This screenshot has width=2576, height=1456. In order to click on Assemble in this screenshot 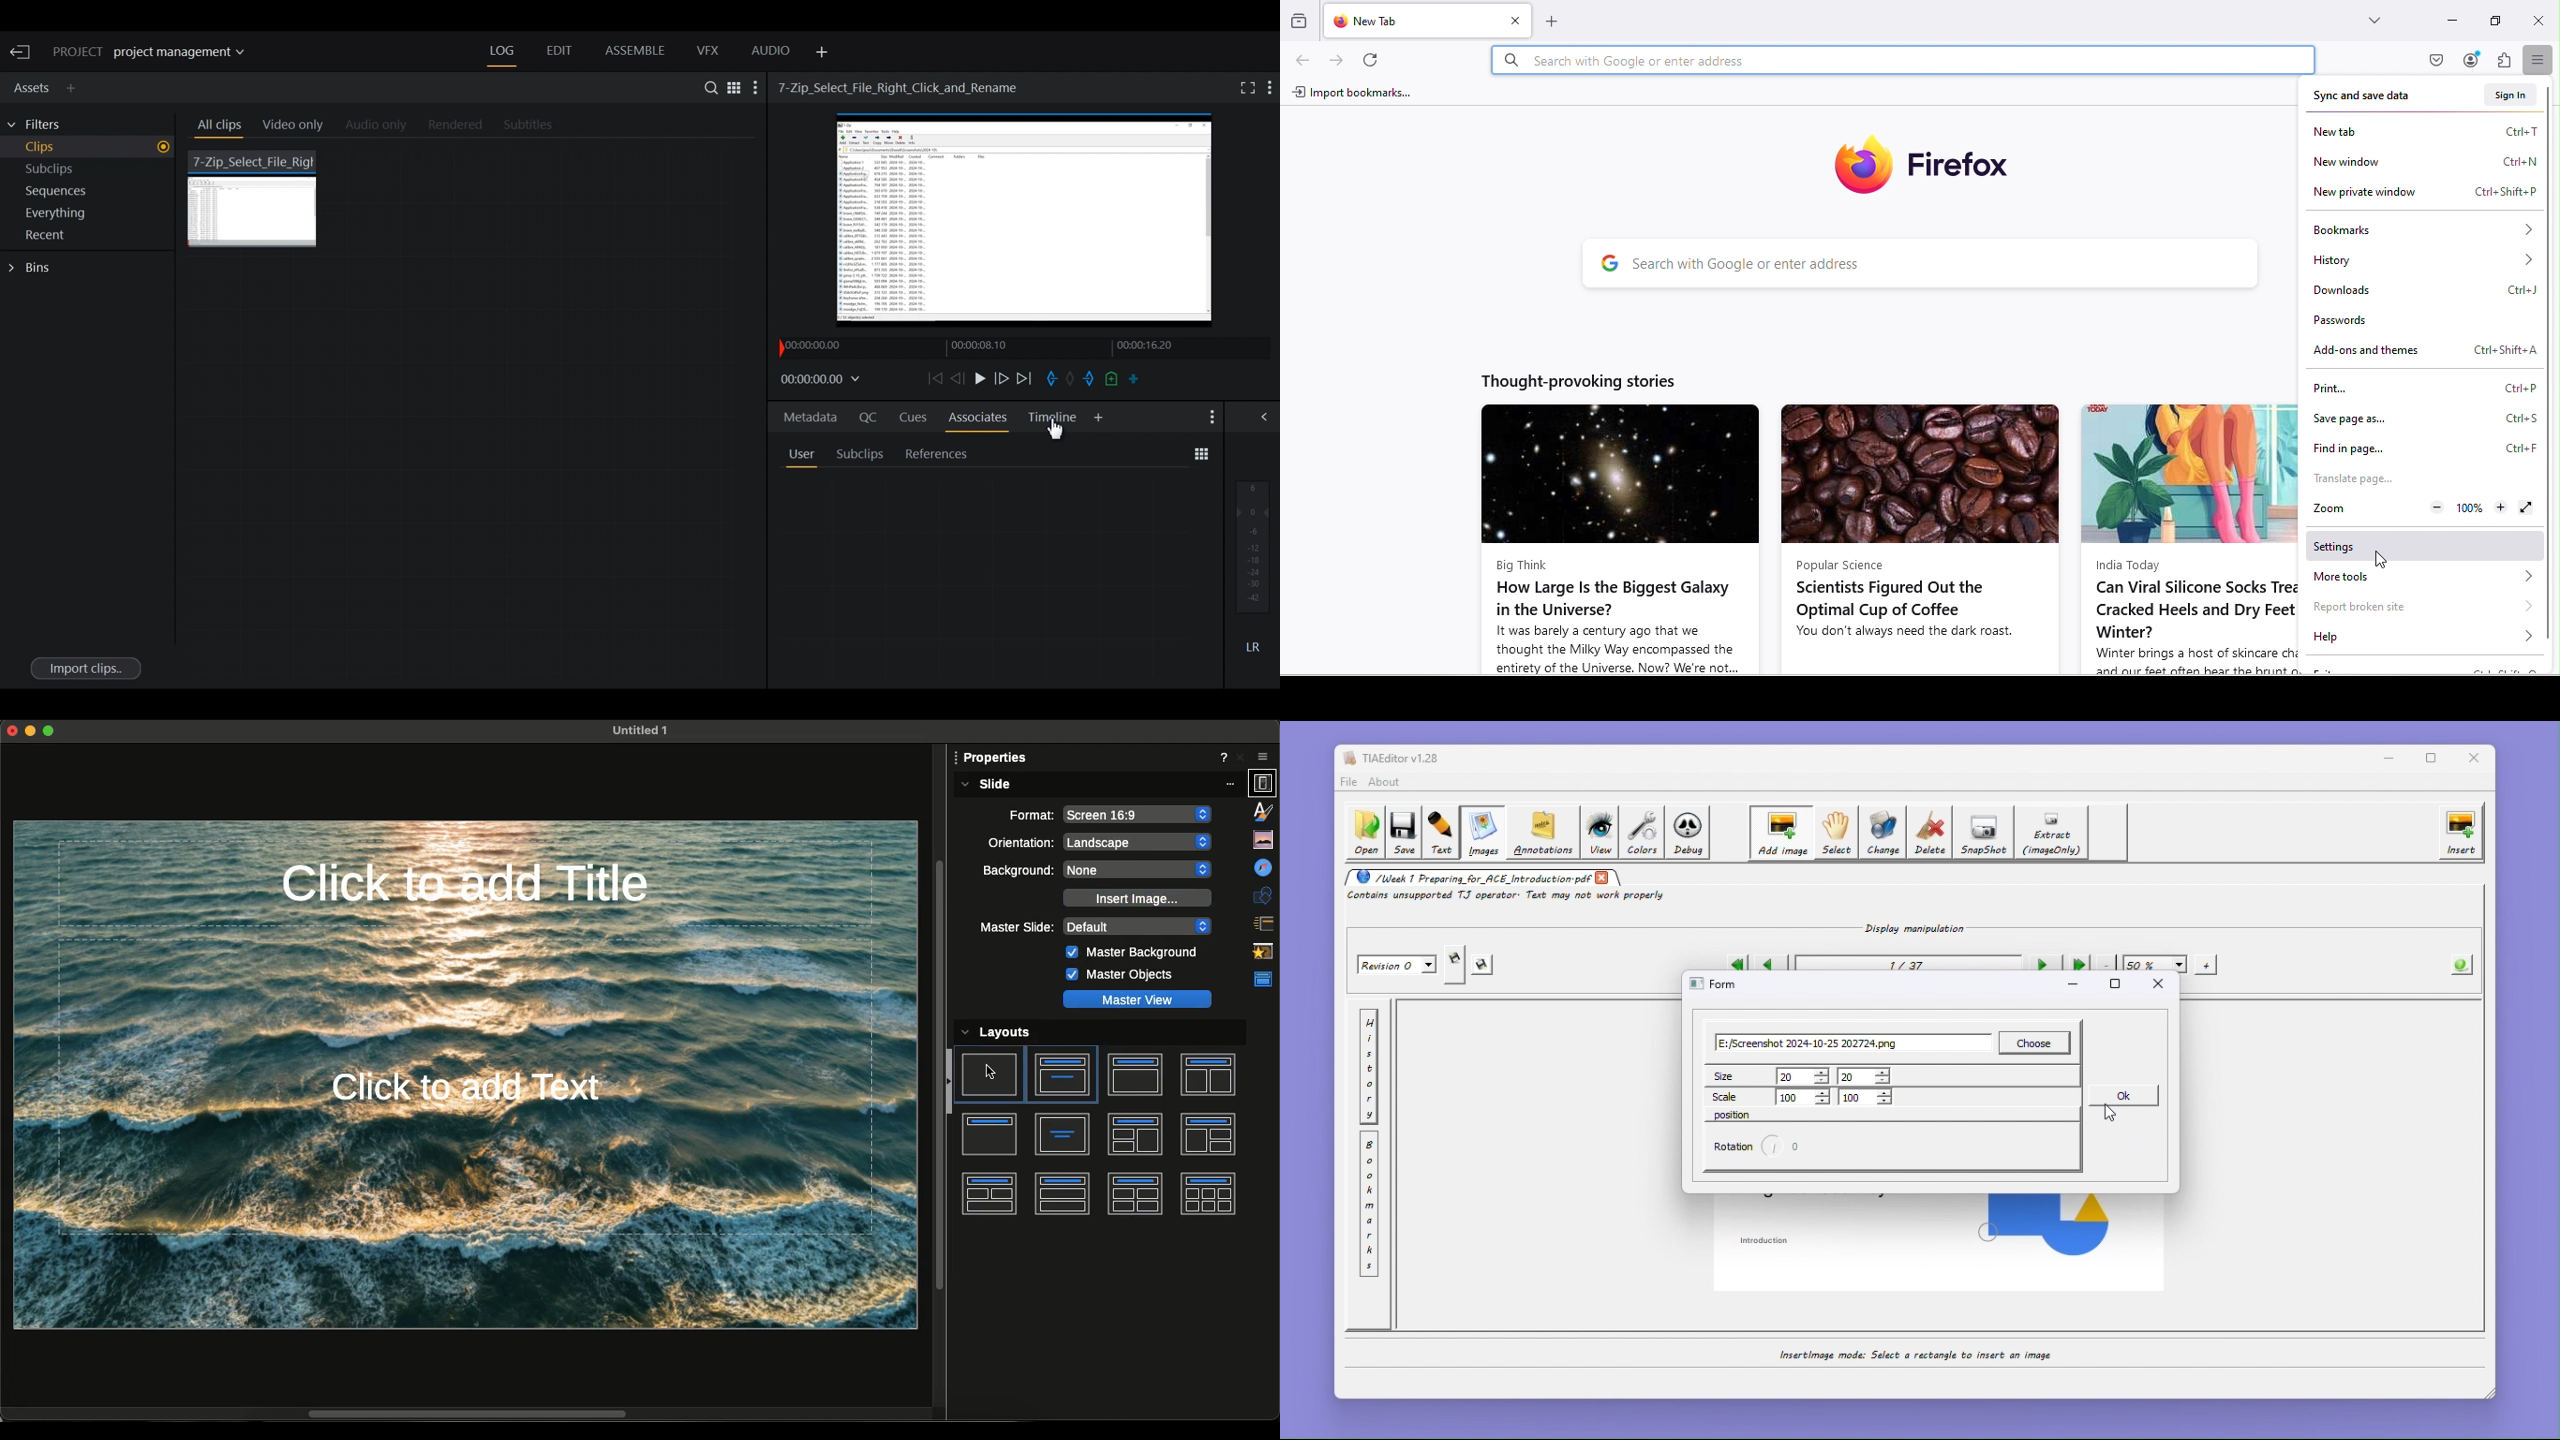, I will do `click(635, 51)`.